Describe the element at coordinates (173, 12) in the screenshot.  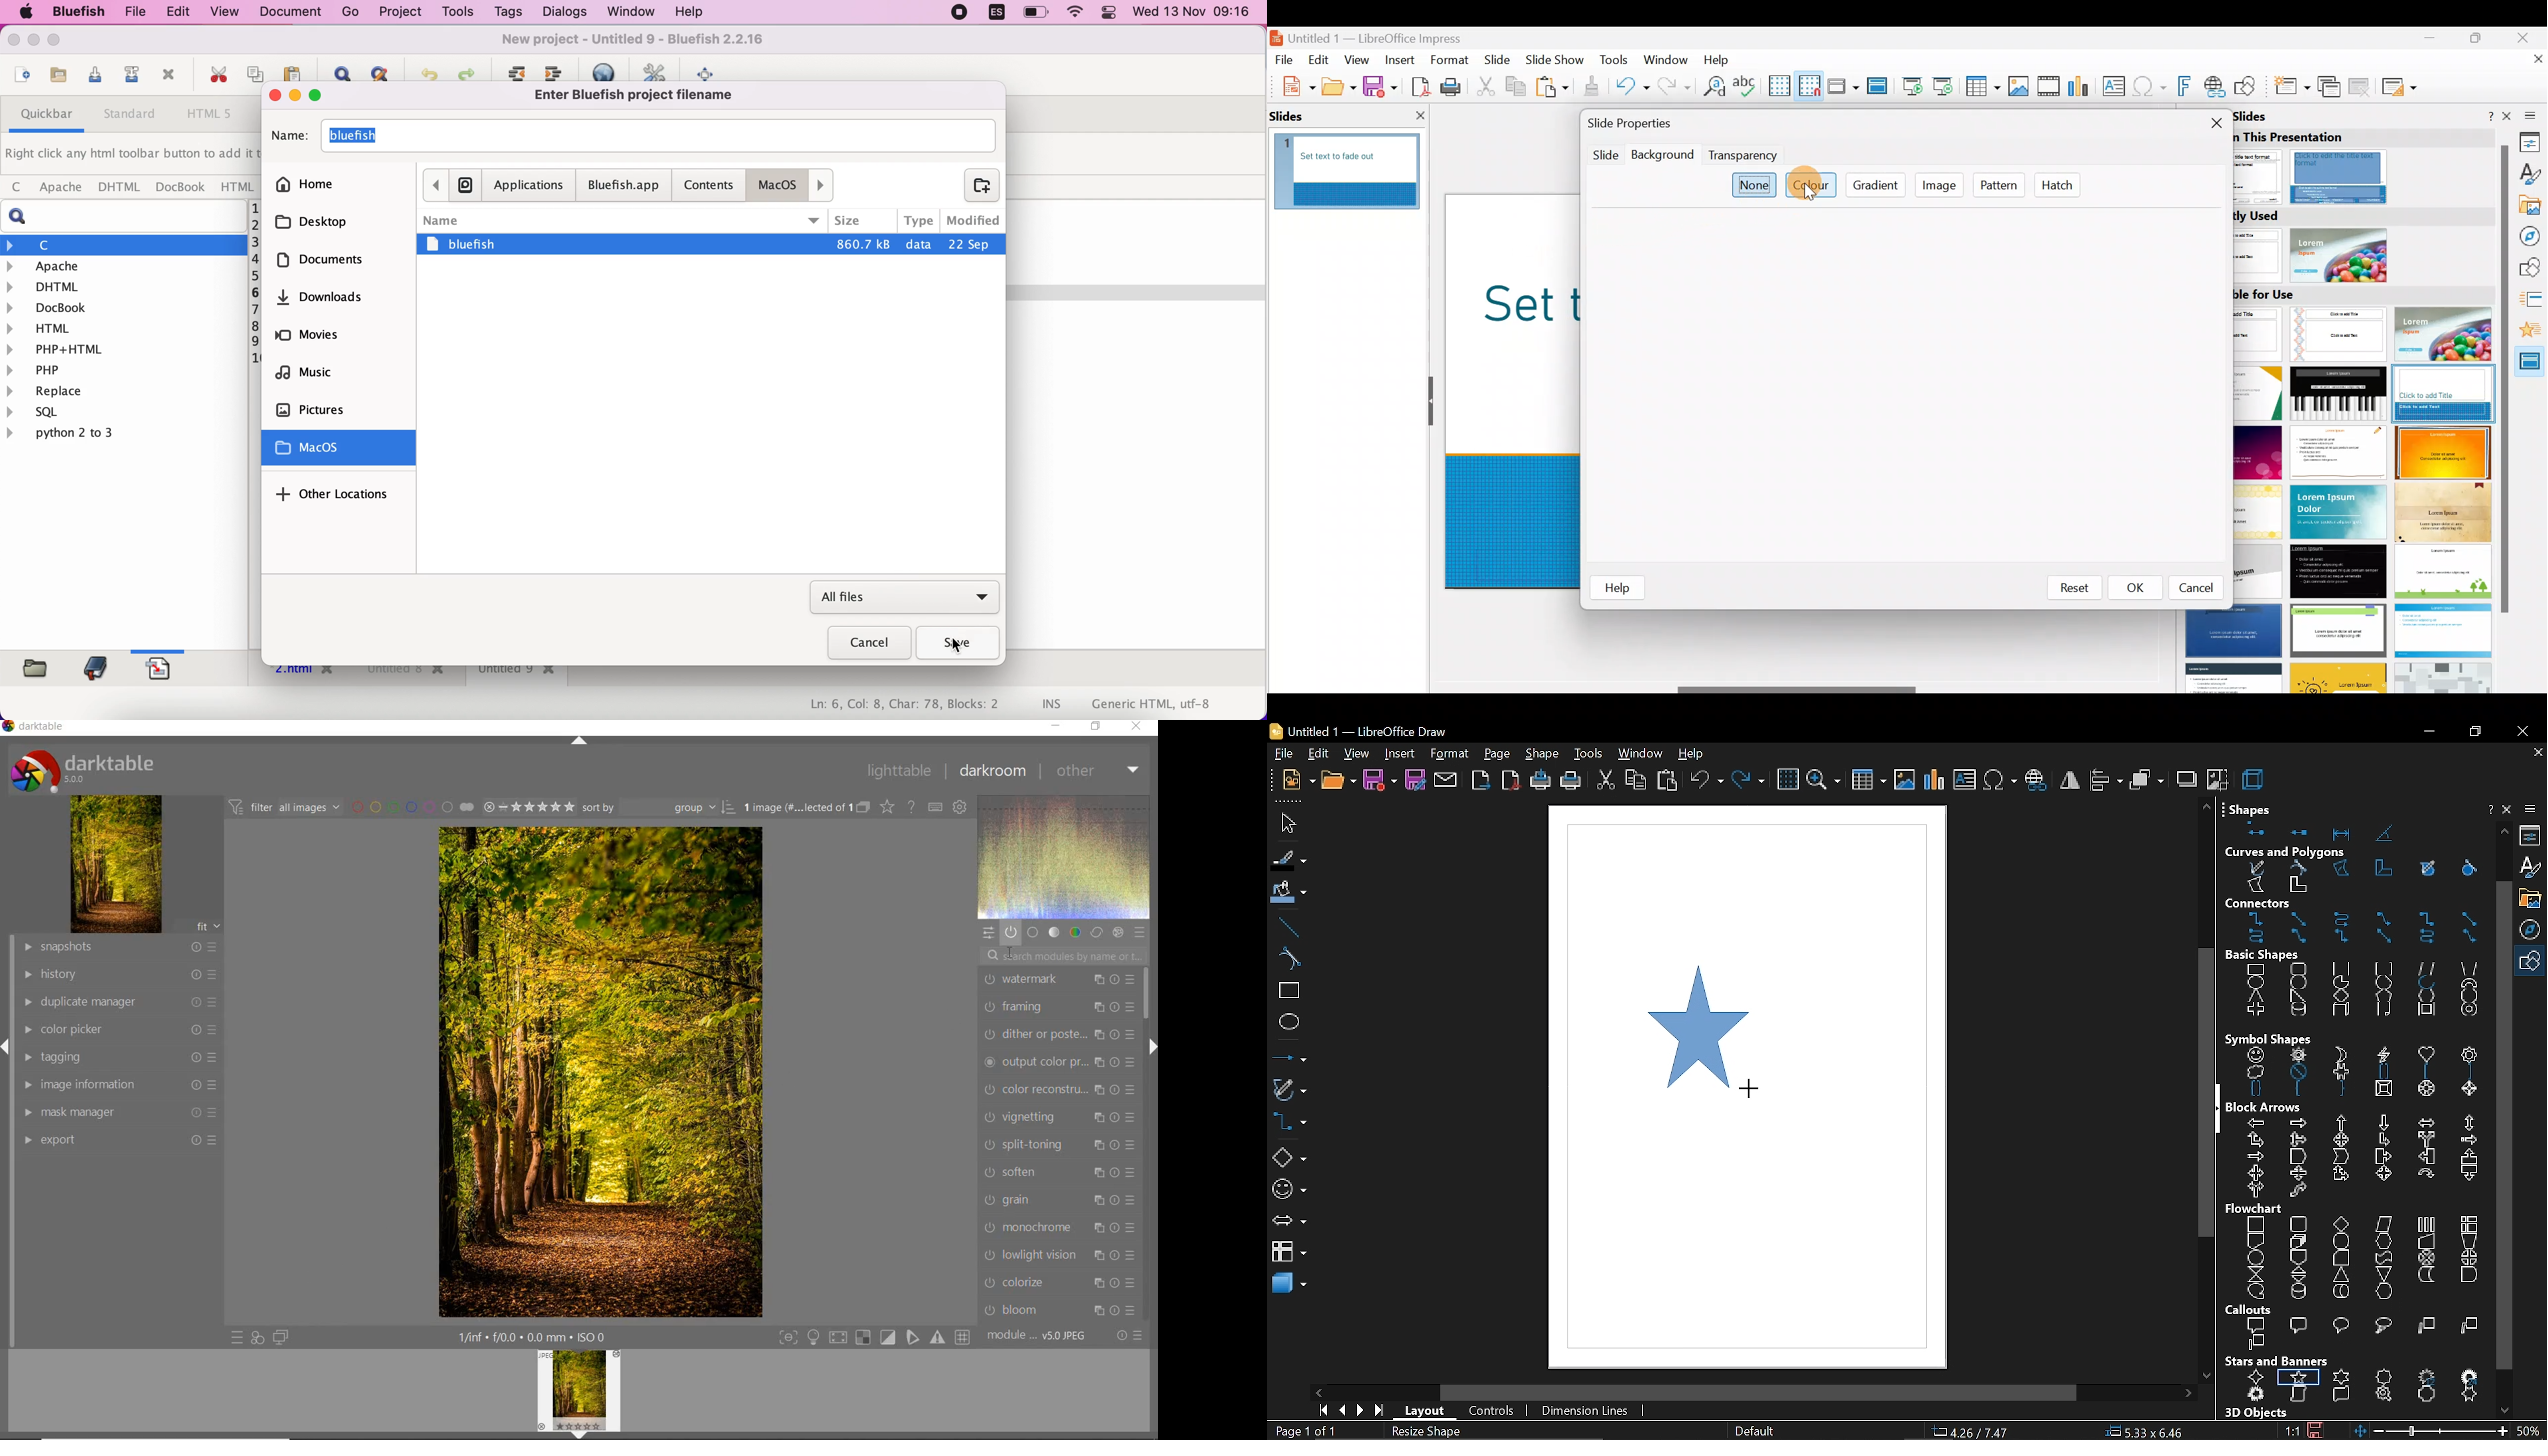
I see `edit` at that location.